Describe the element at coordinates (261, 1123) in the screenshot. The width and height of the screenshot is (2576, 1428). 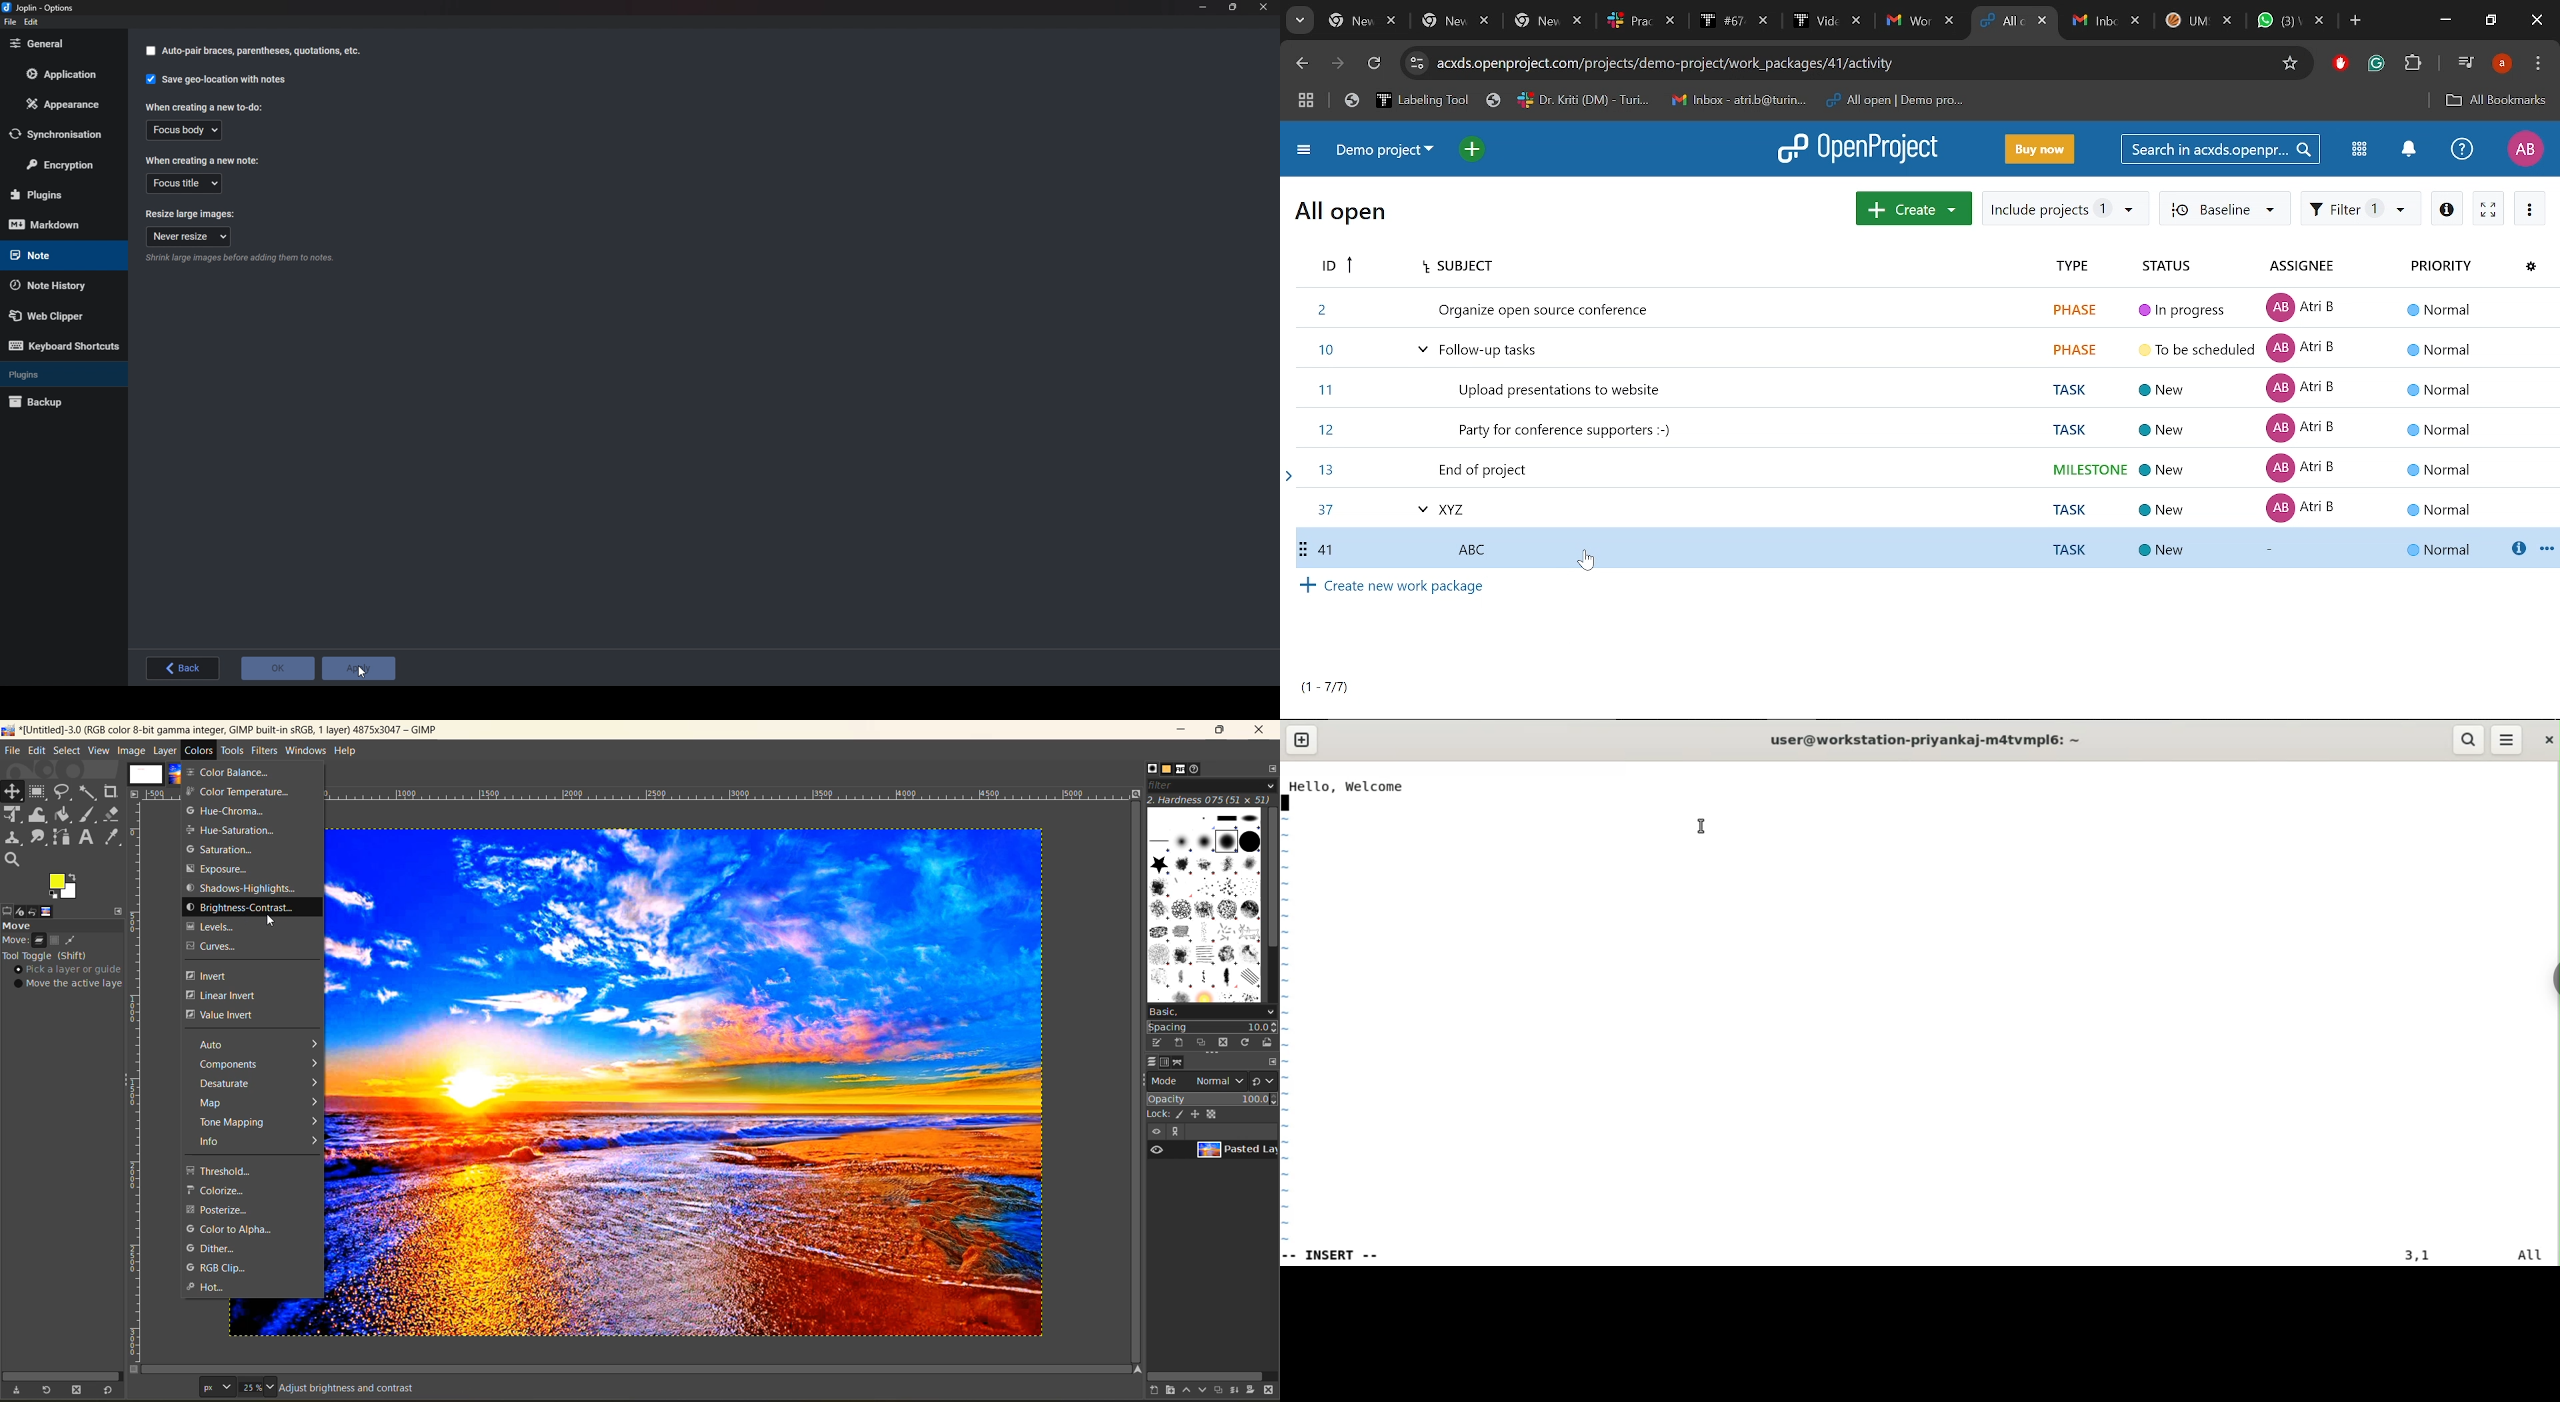
I see `tone mapping` at that location.